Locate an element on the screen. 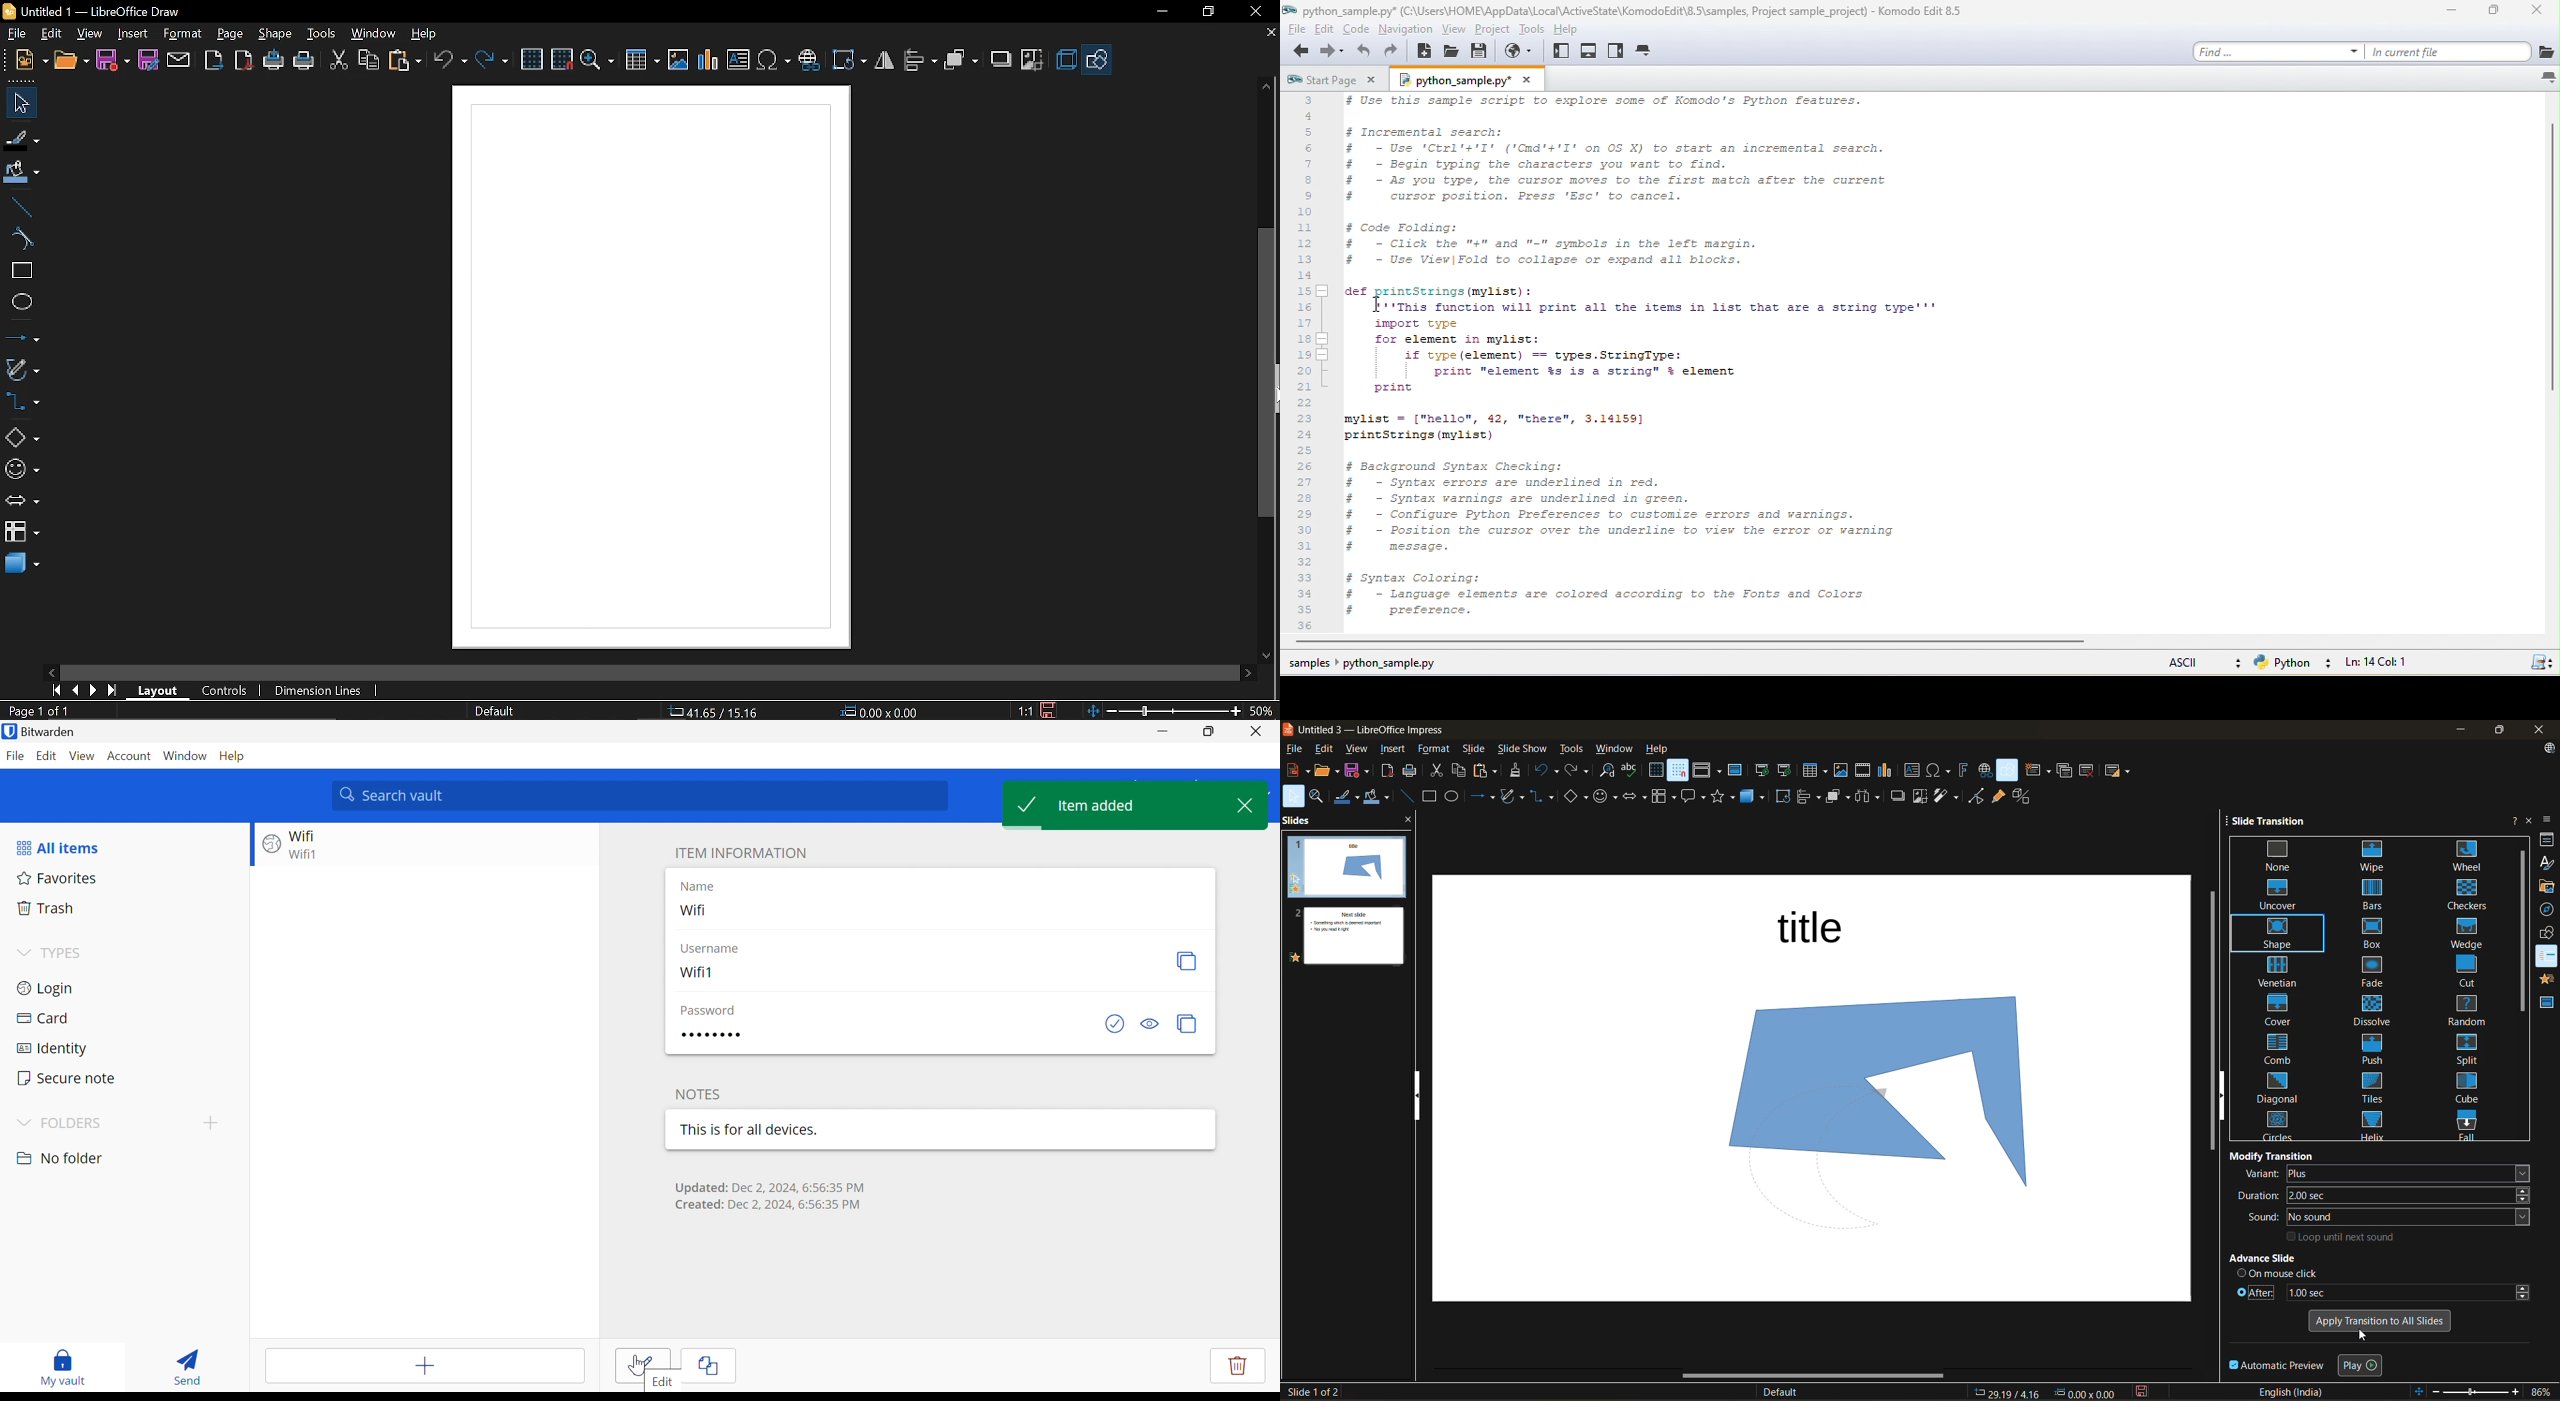  Restore Down is located at coordinates (1209, 731).